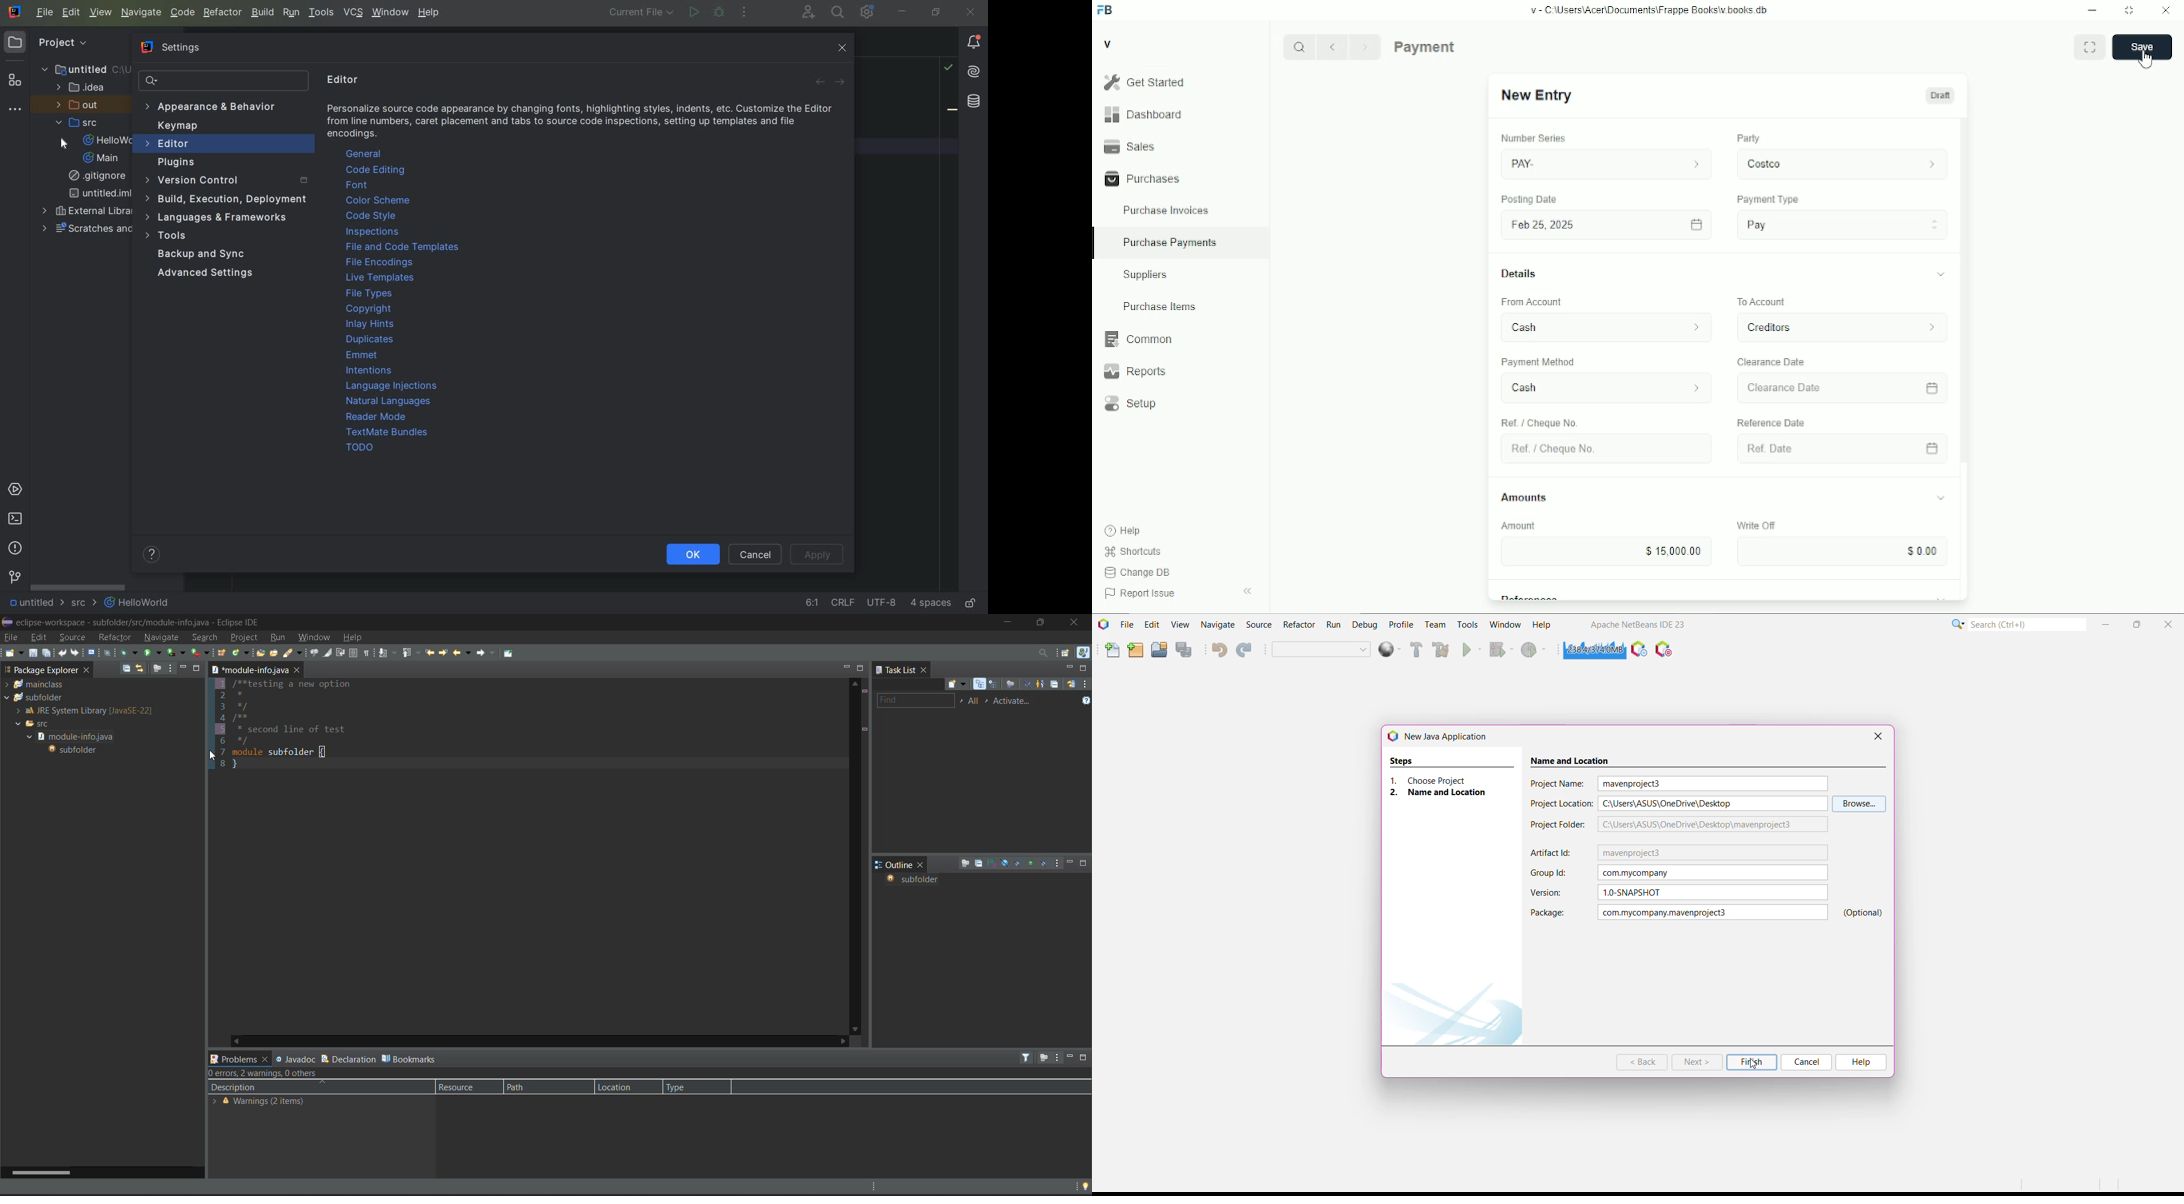  What do you see at coordinates (1603, 224) in the screenshot?
I see `Fob 25,2025` at bounding box center [1603, 224].